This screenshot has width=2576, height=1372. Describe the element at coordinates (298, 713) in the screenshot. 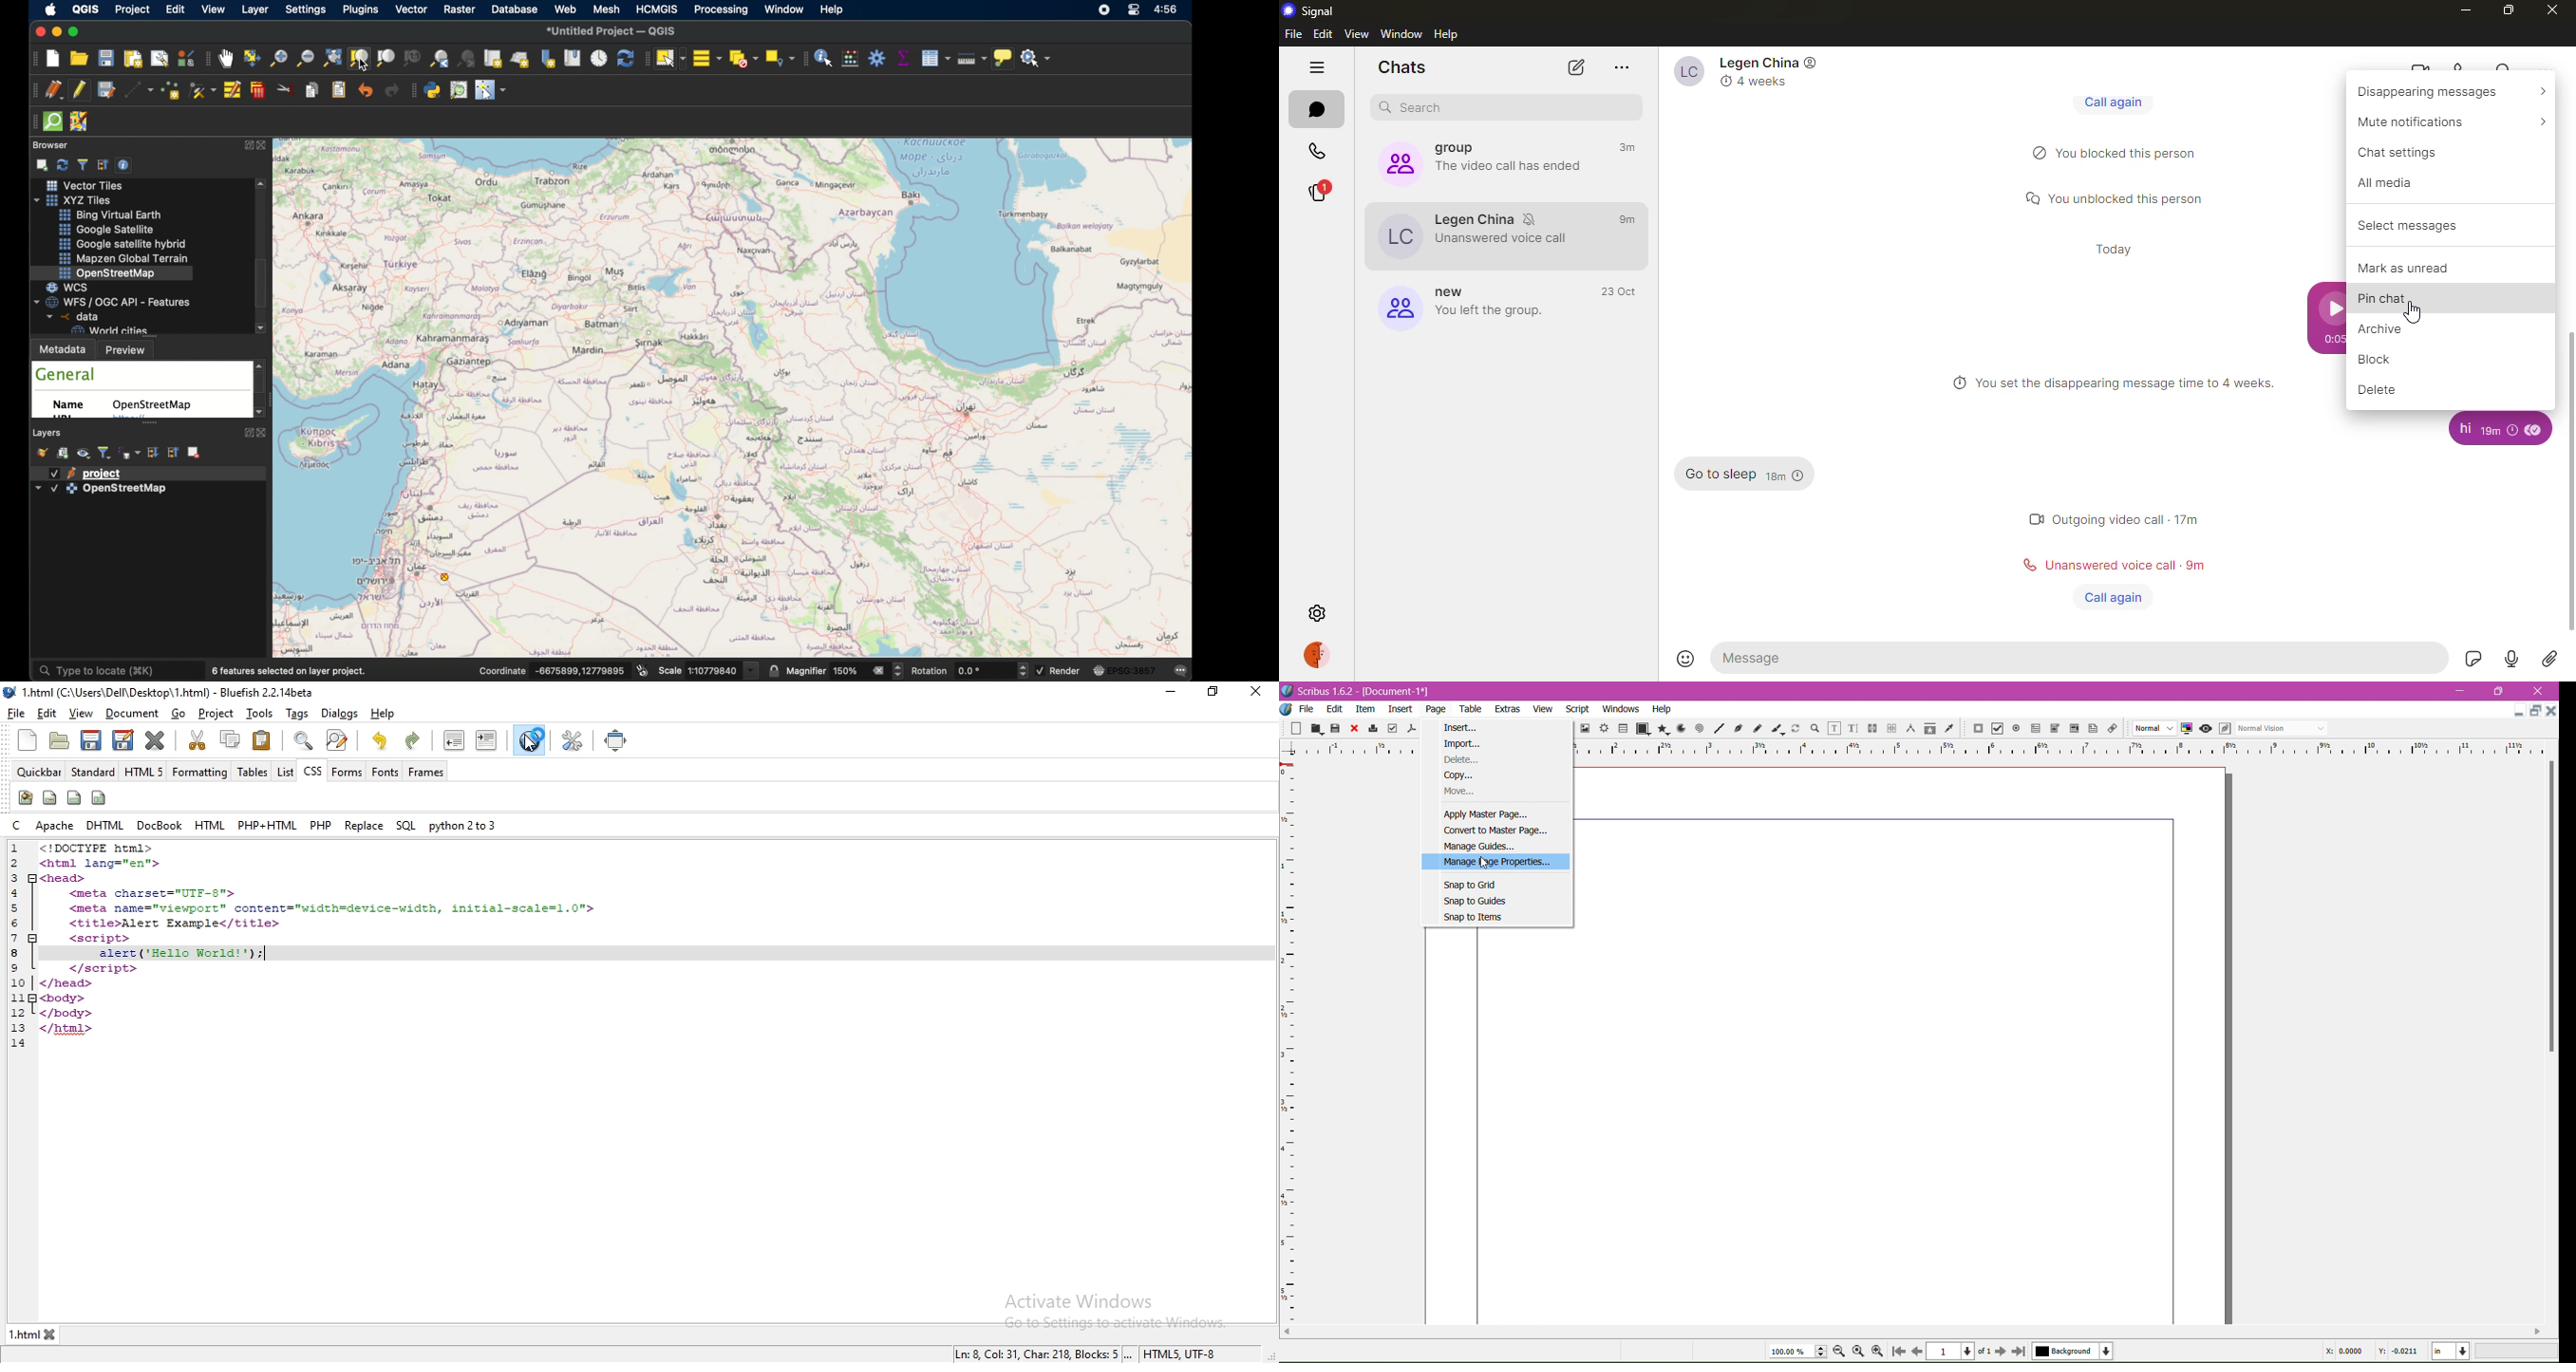

I see `tags` at that location.